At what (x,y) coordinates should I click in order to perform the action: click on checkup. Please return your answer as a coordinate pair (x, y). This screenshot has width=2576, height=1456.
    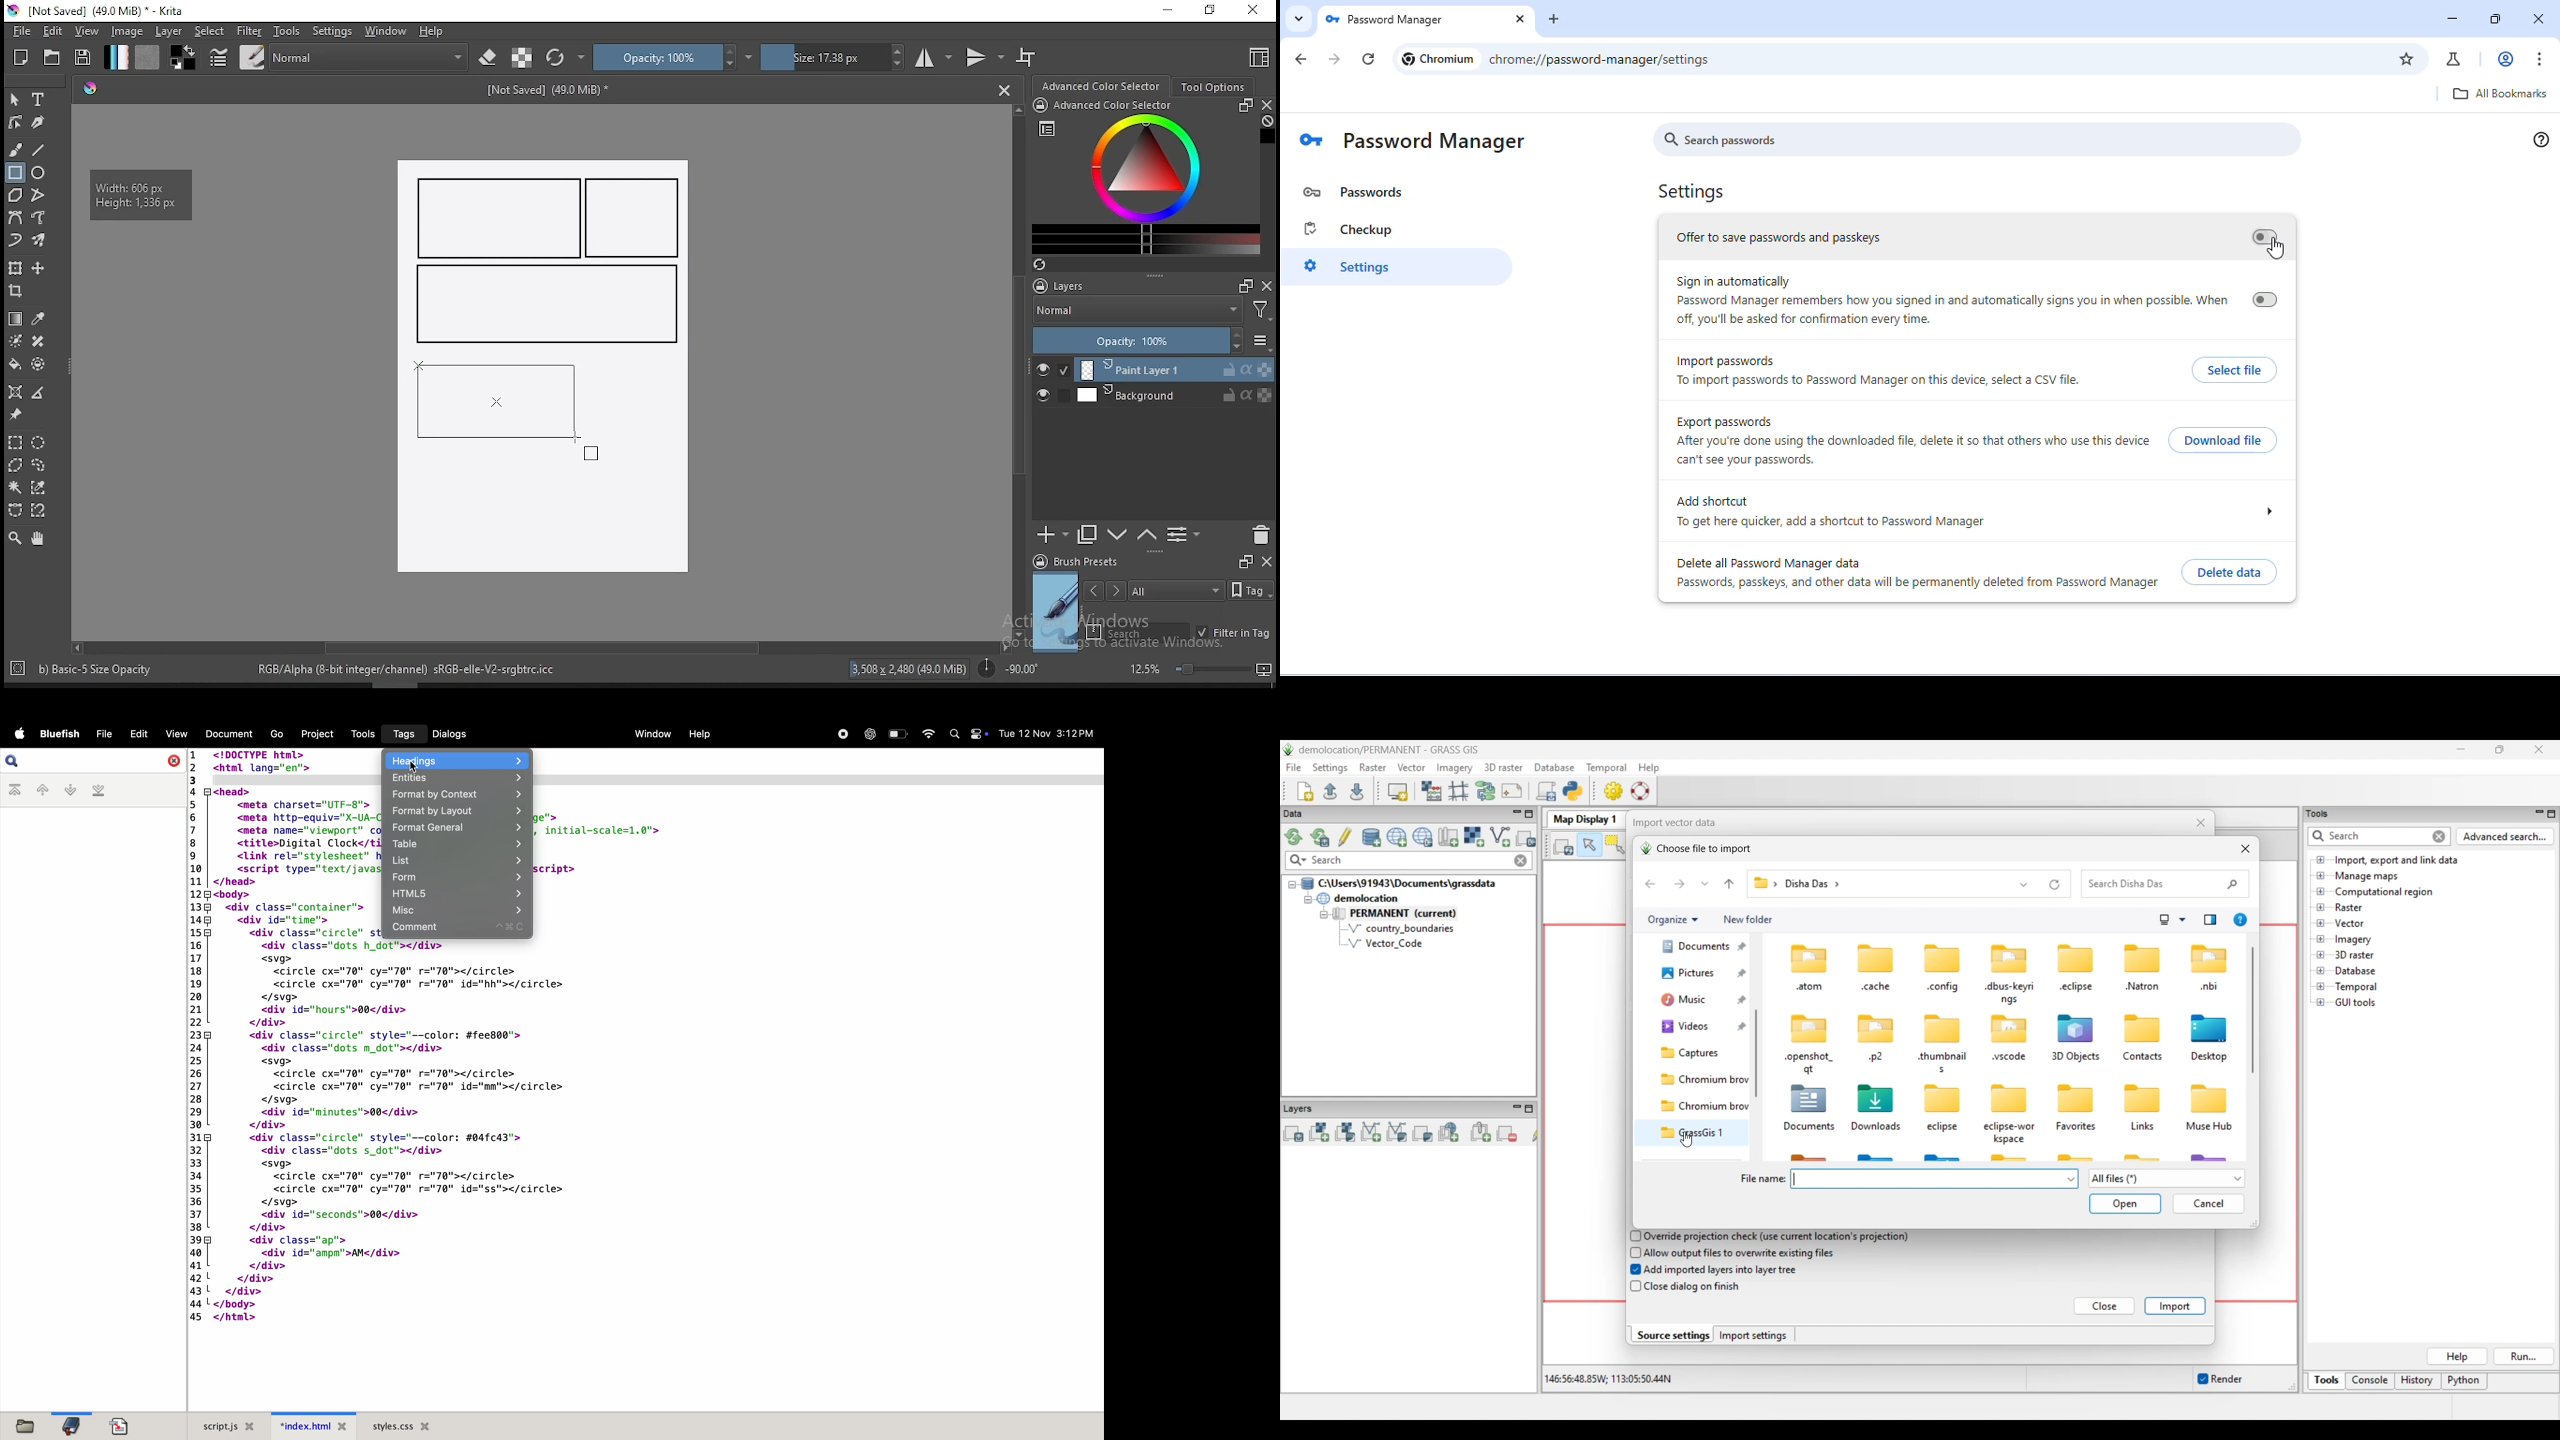
    Looking at the image, I should click on (1398, 229).